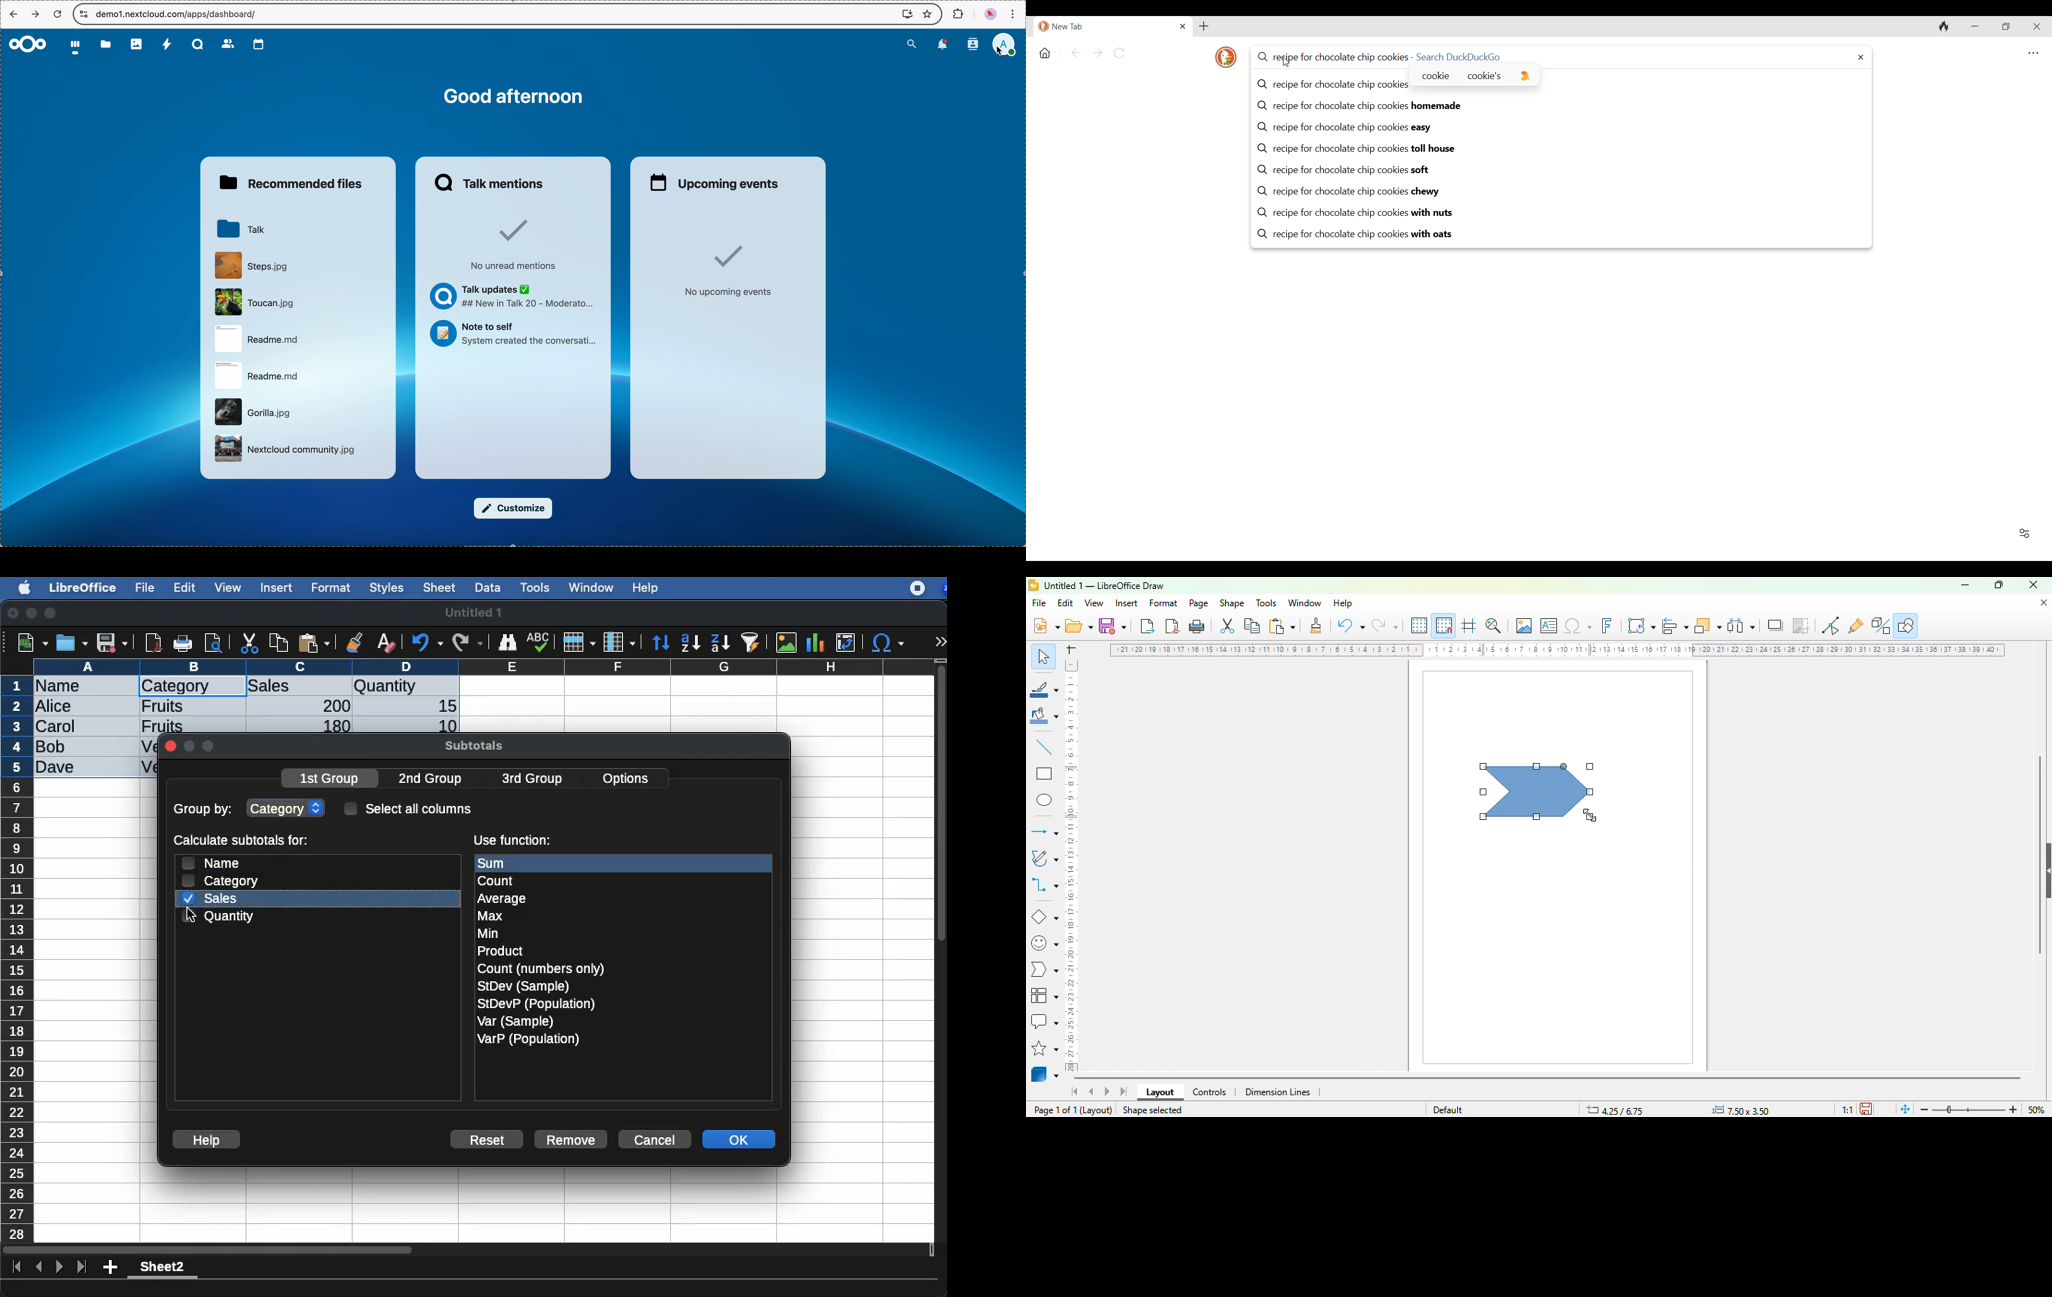 The width and height of the screenshot is (2072, 1316). What do you see at coordinates (536, 587) in the screenshot?
I see `tools` at bounding box center [536, 587].